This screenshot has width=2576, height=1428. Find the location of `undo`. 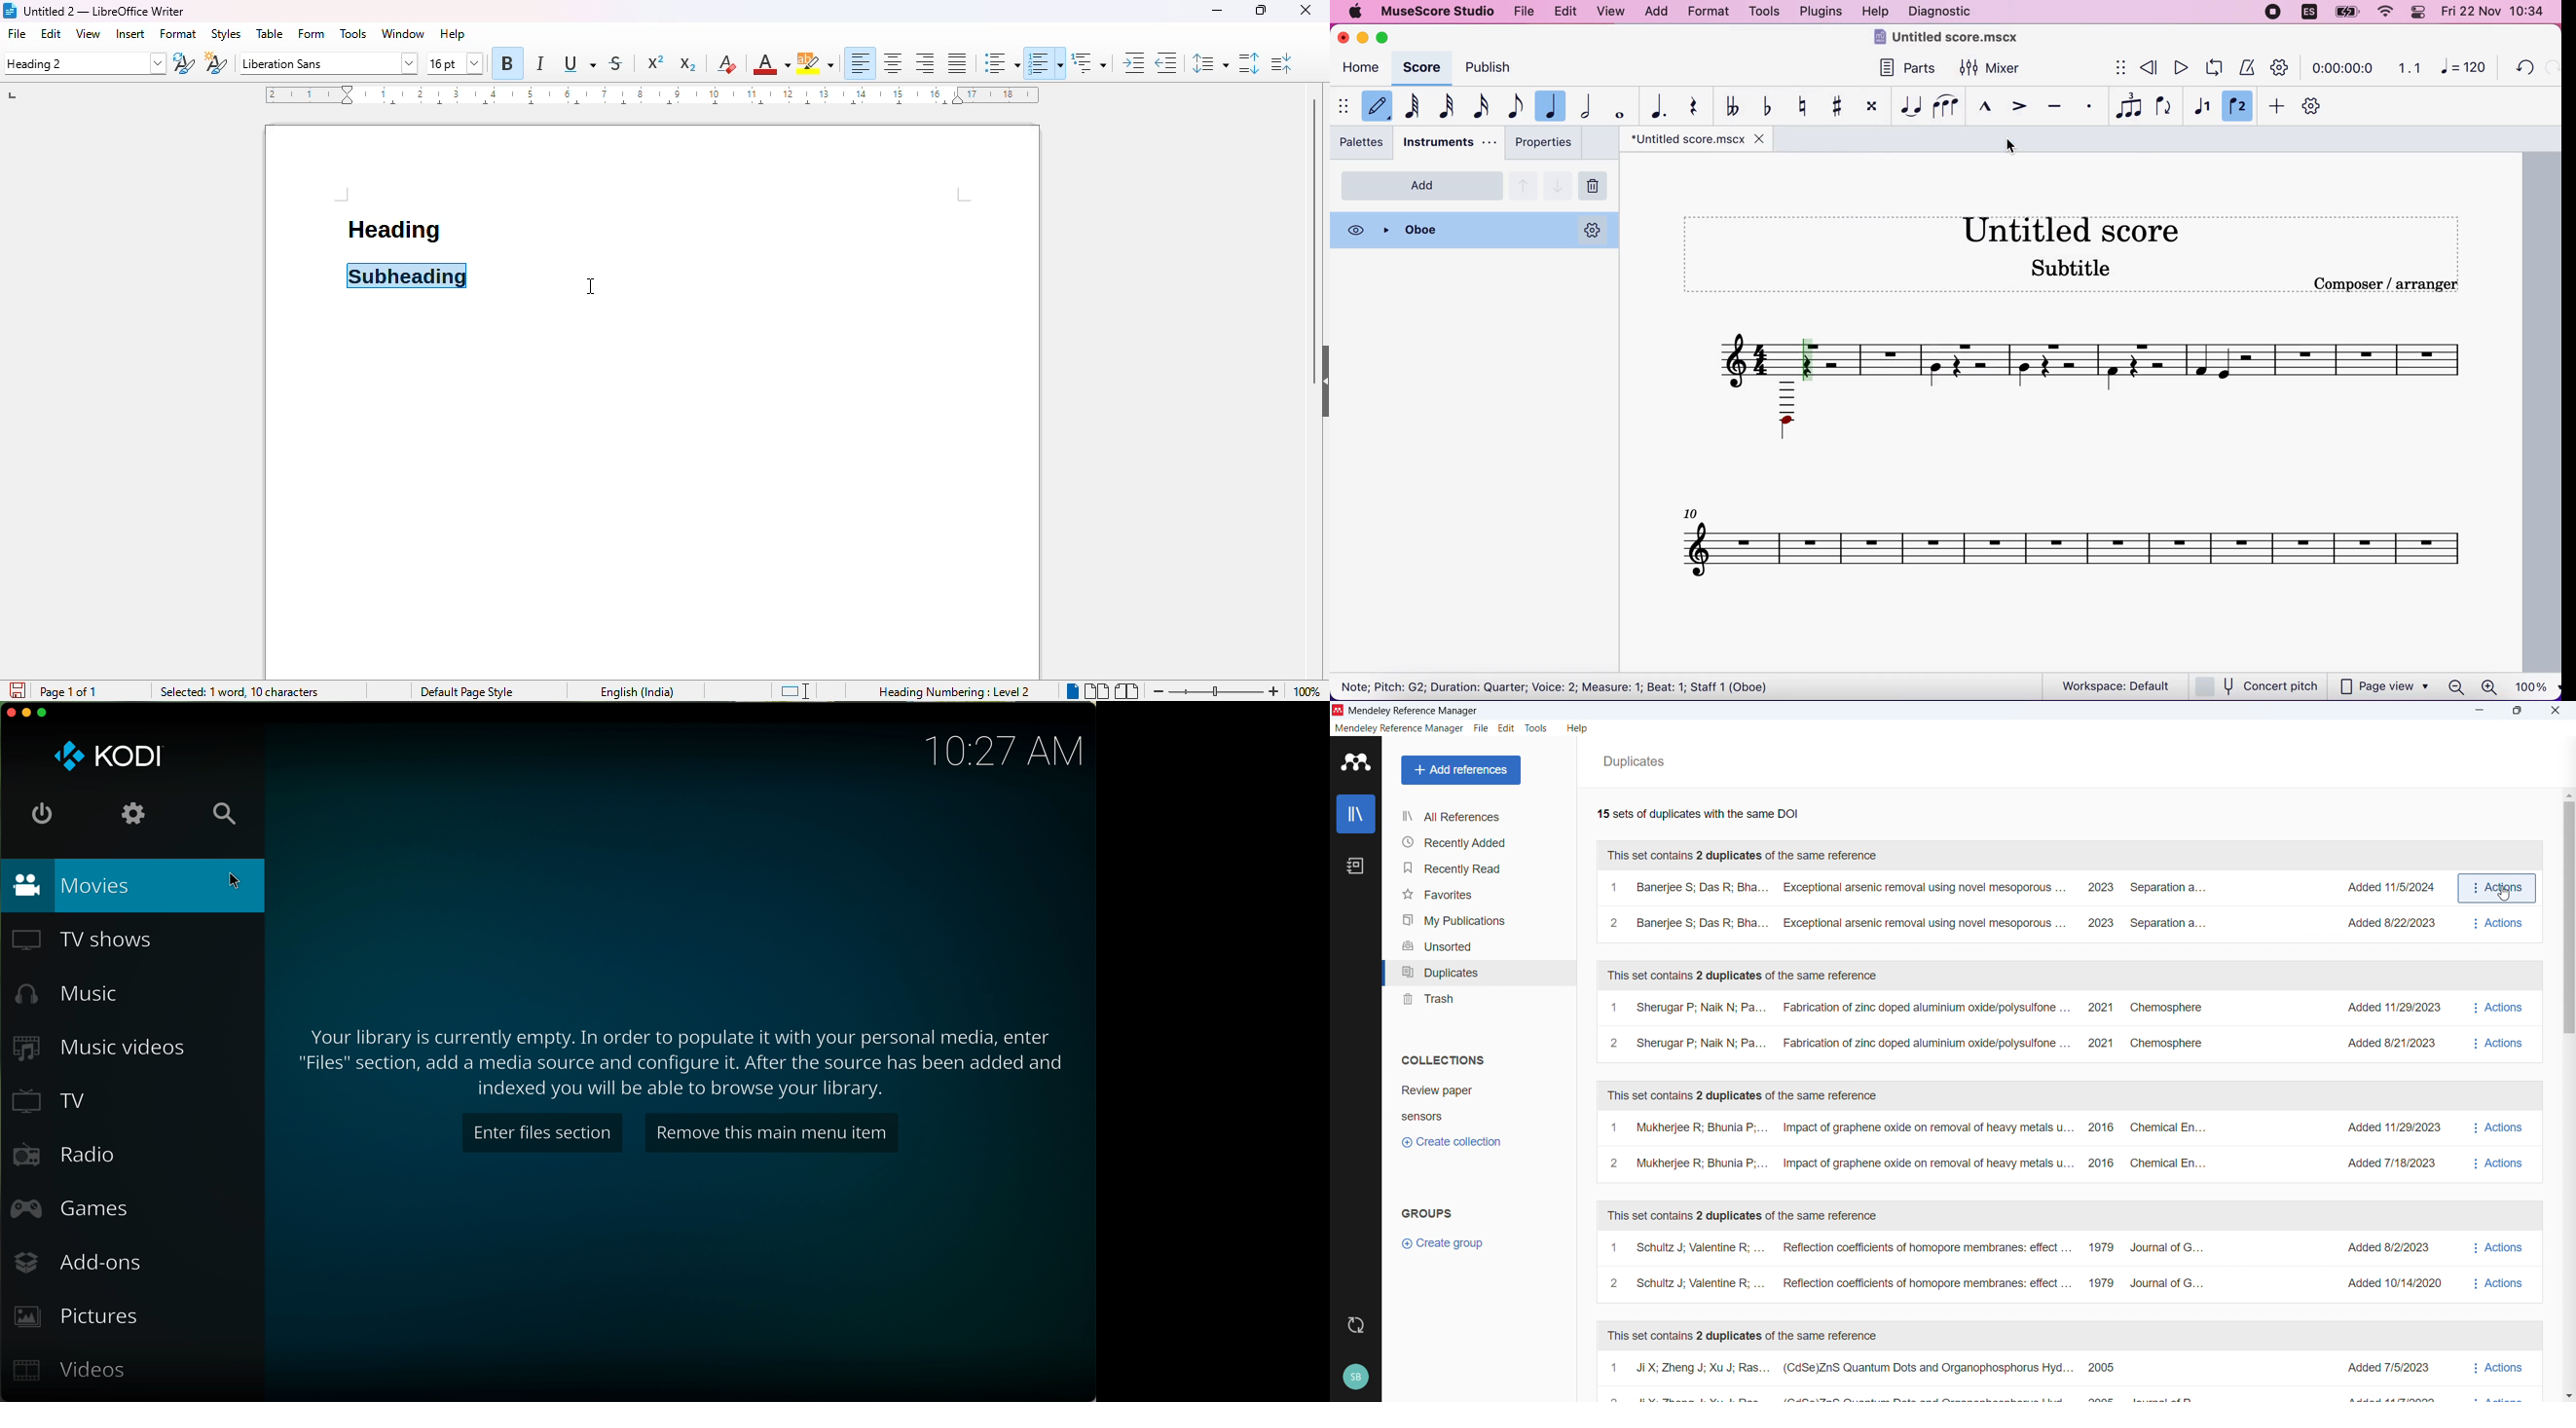

undo is located at coordinates (2521, 69).